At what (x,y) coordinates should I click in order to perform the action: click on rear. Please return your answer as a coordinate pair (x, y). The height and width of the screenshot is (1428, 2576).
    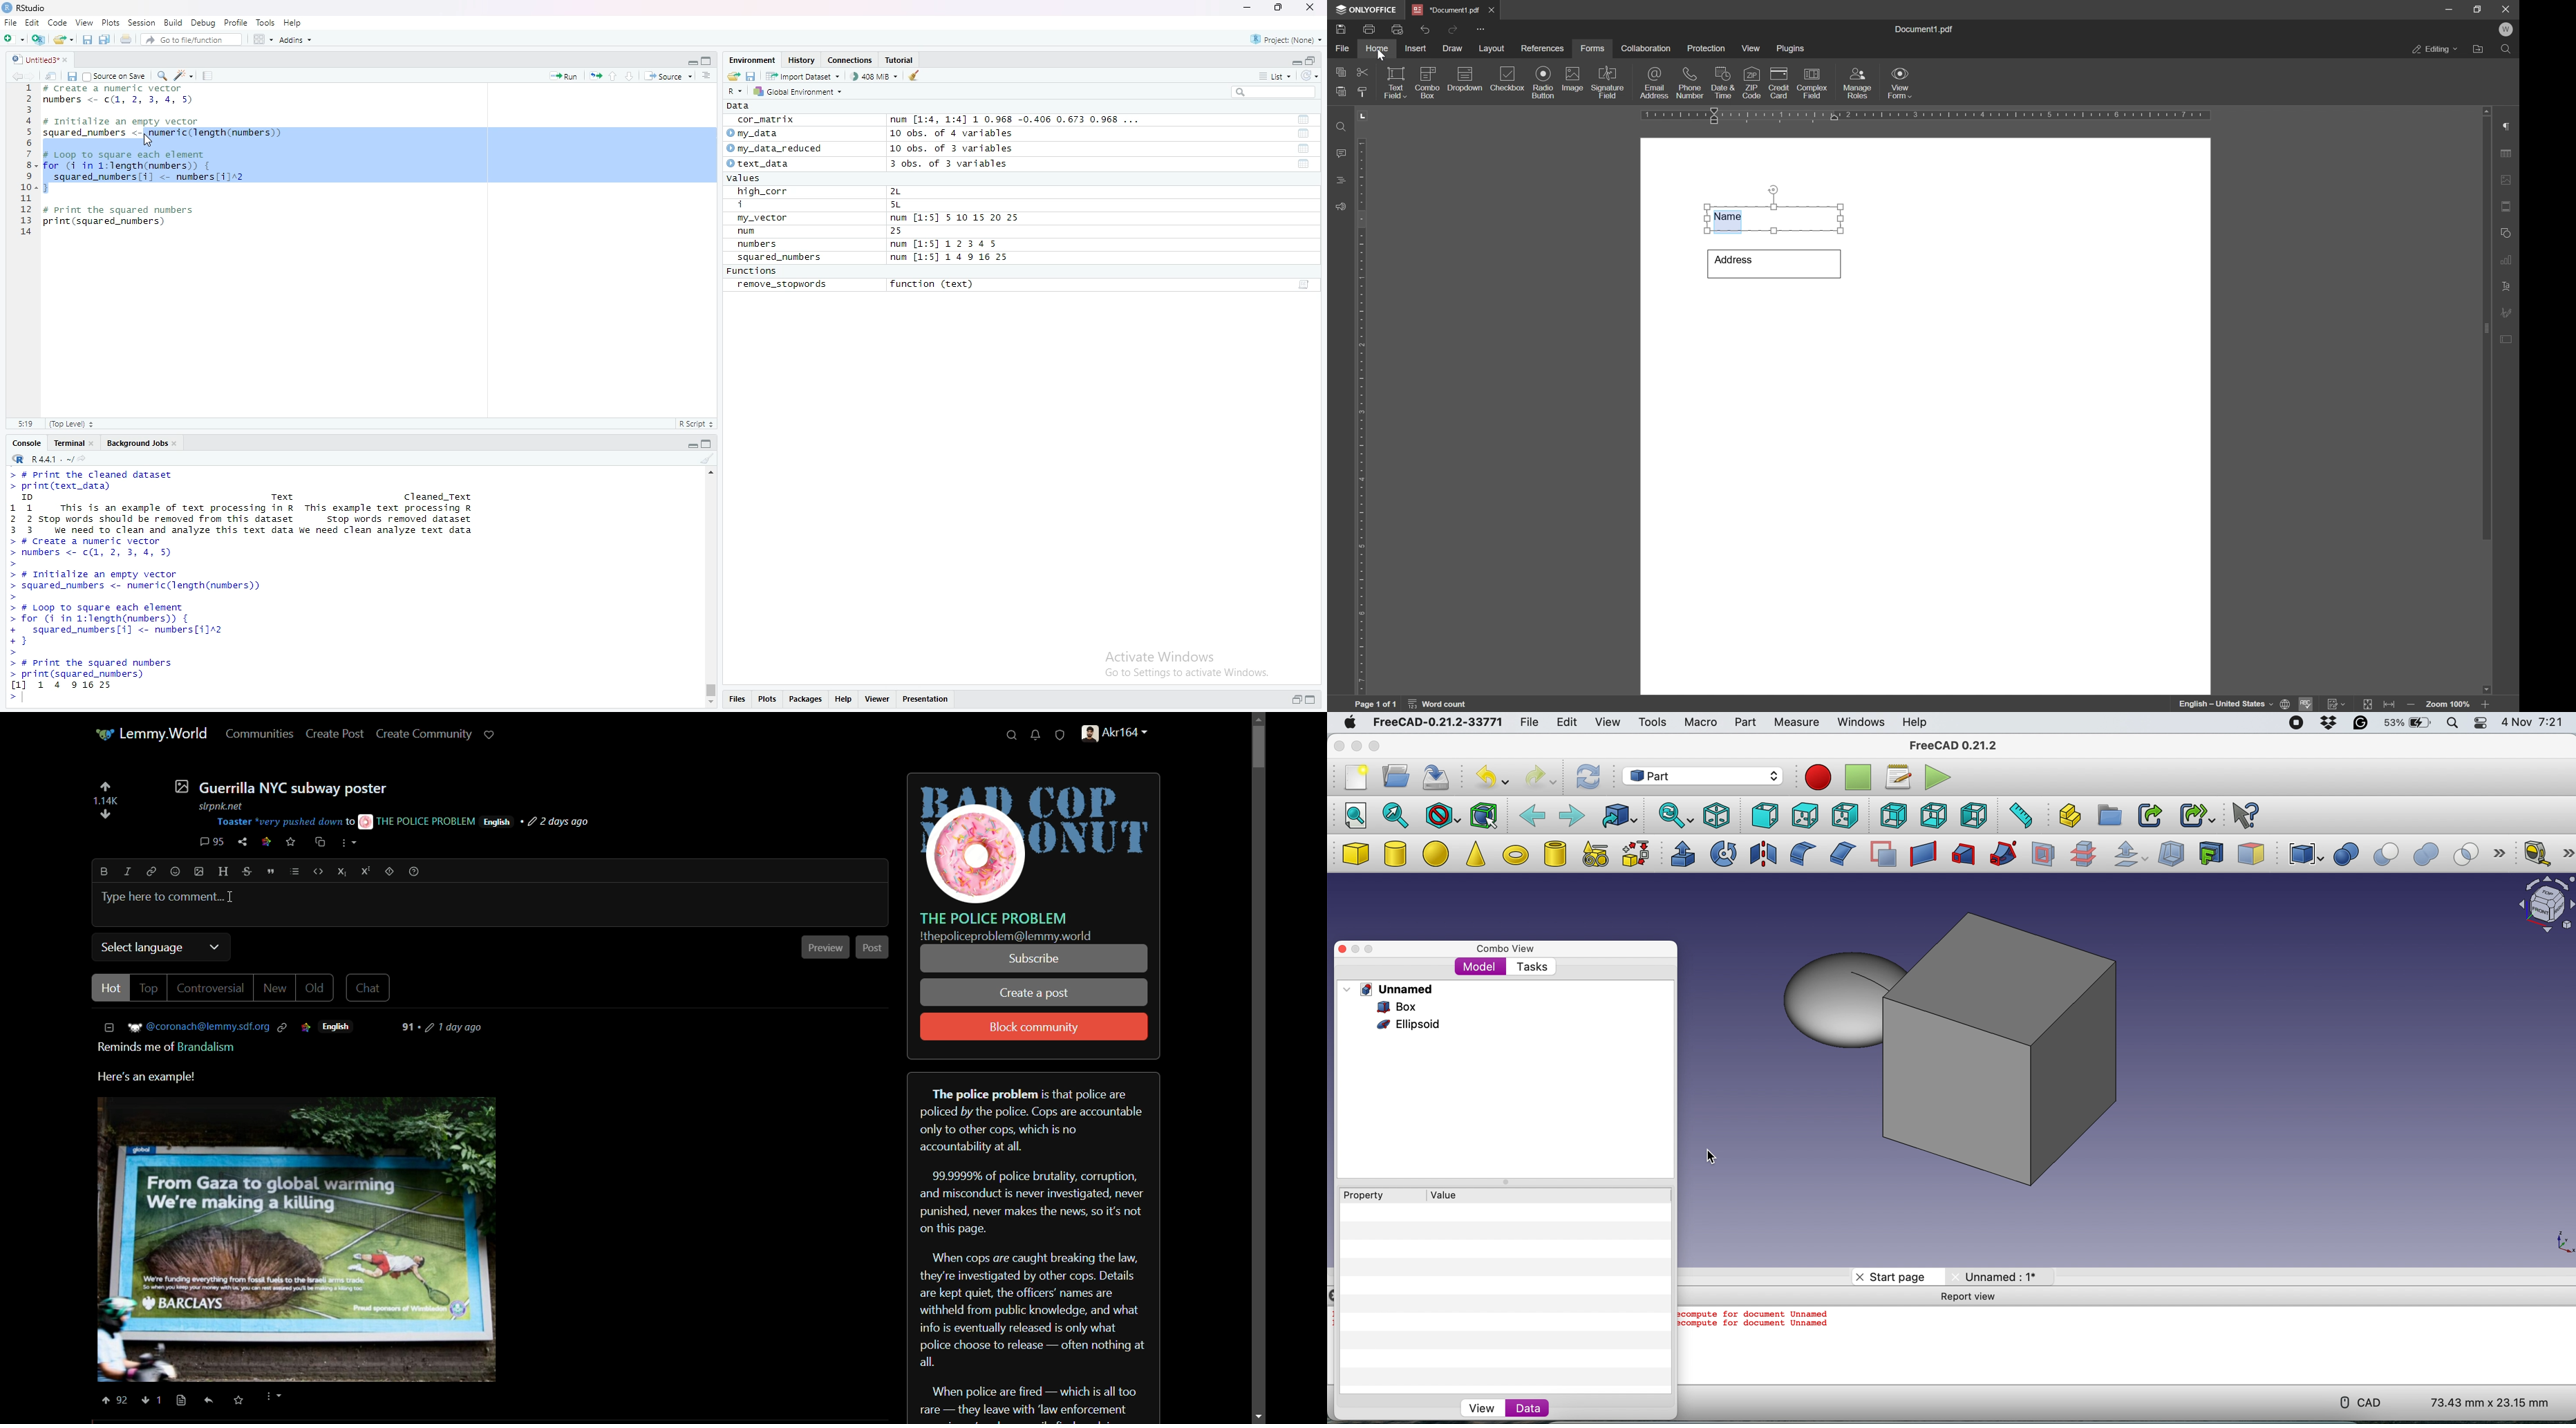
    Looking at the image, I should click on (1892, 815).